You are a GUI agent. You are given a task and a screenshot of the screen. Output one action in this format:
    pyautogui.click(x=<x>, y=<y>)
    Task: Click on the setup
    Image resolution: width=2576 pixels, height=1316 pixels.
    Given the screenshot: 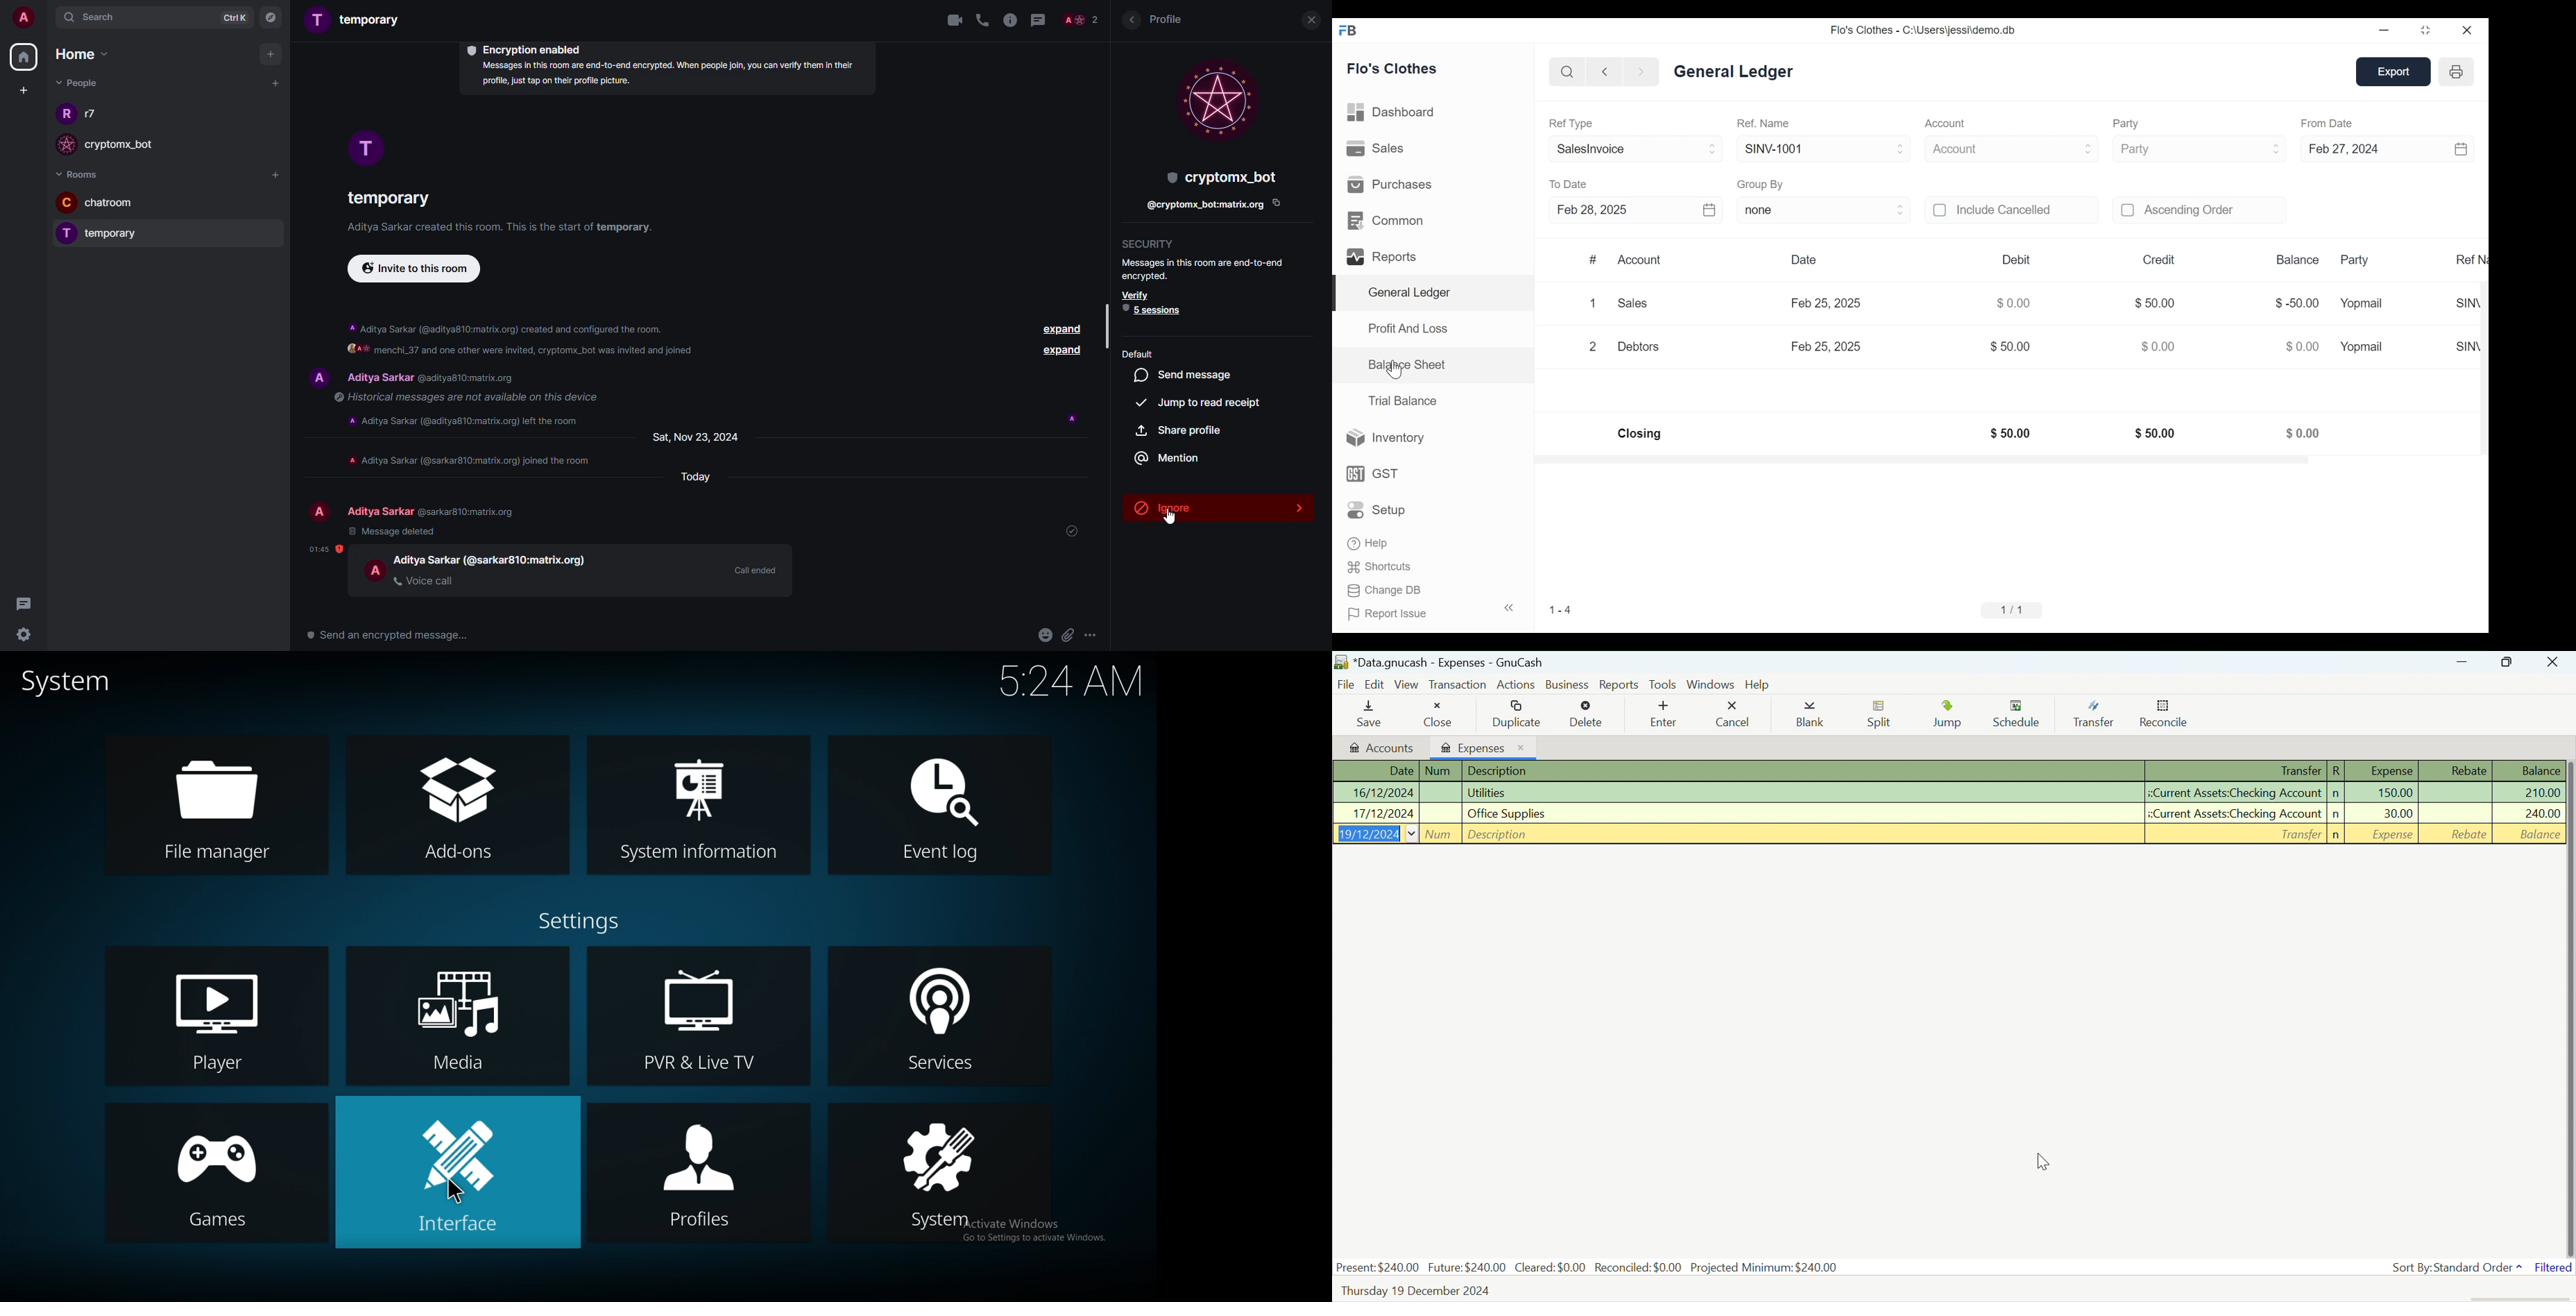 What is the action you would take?
    pyautogui.click(x=1378, y=511)
    